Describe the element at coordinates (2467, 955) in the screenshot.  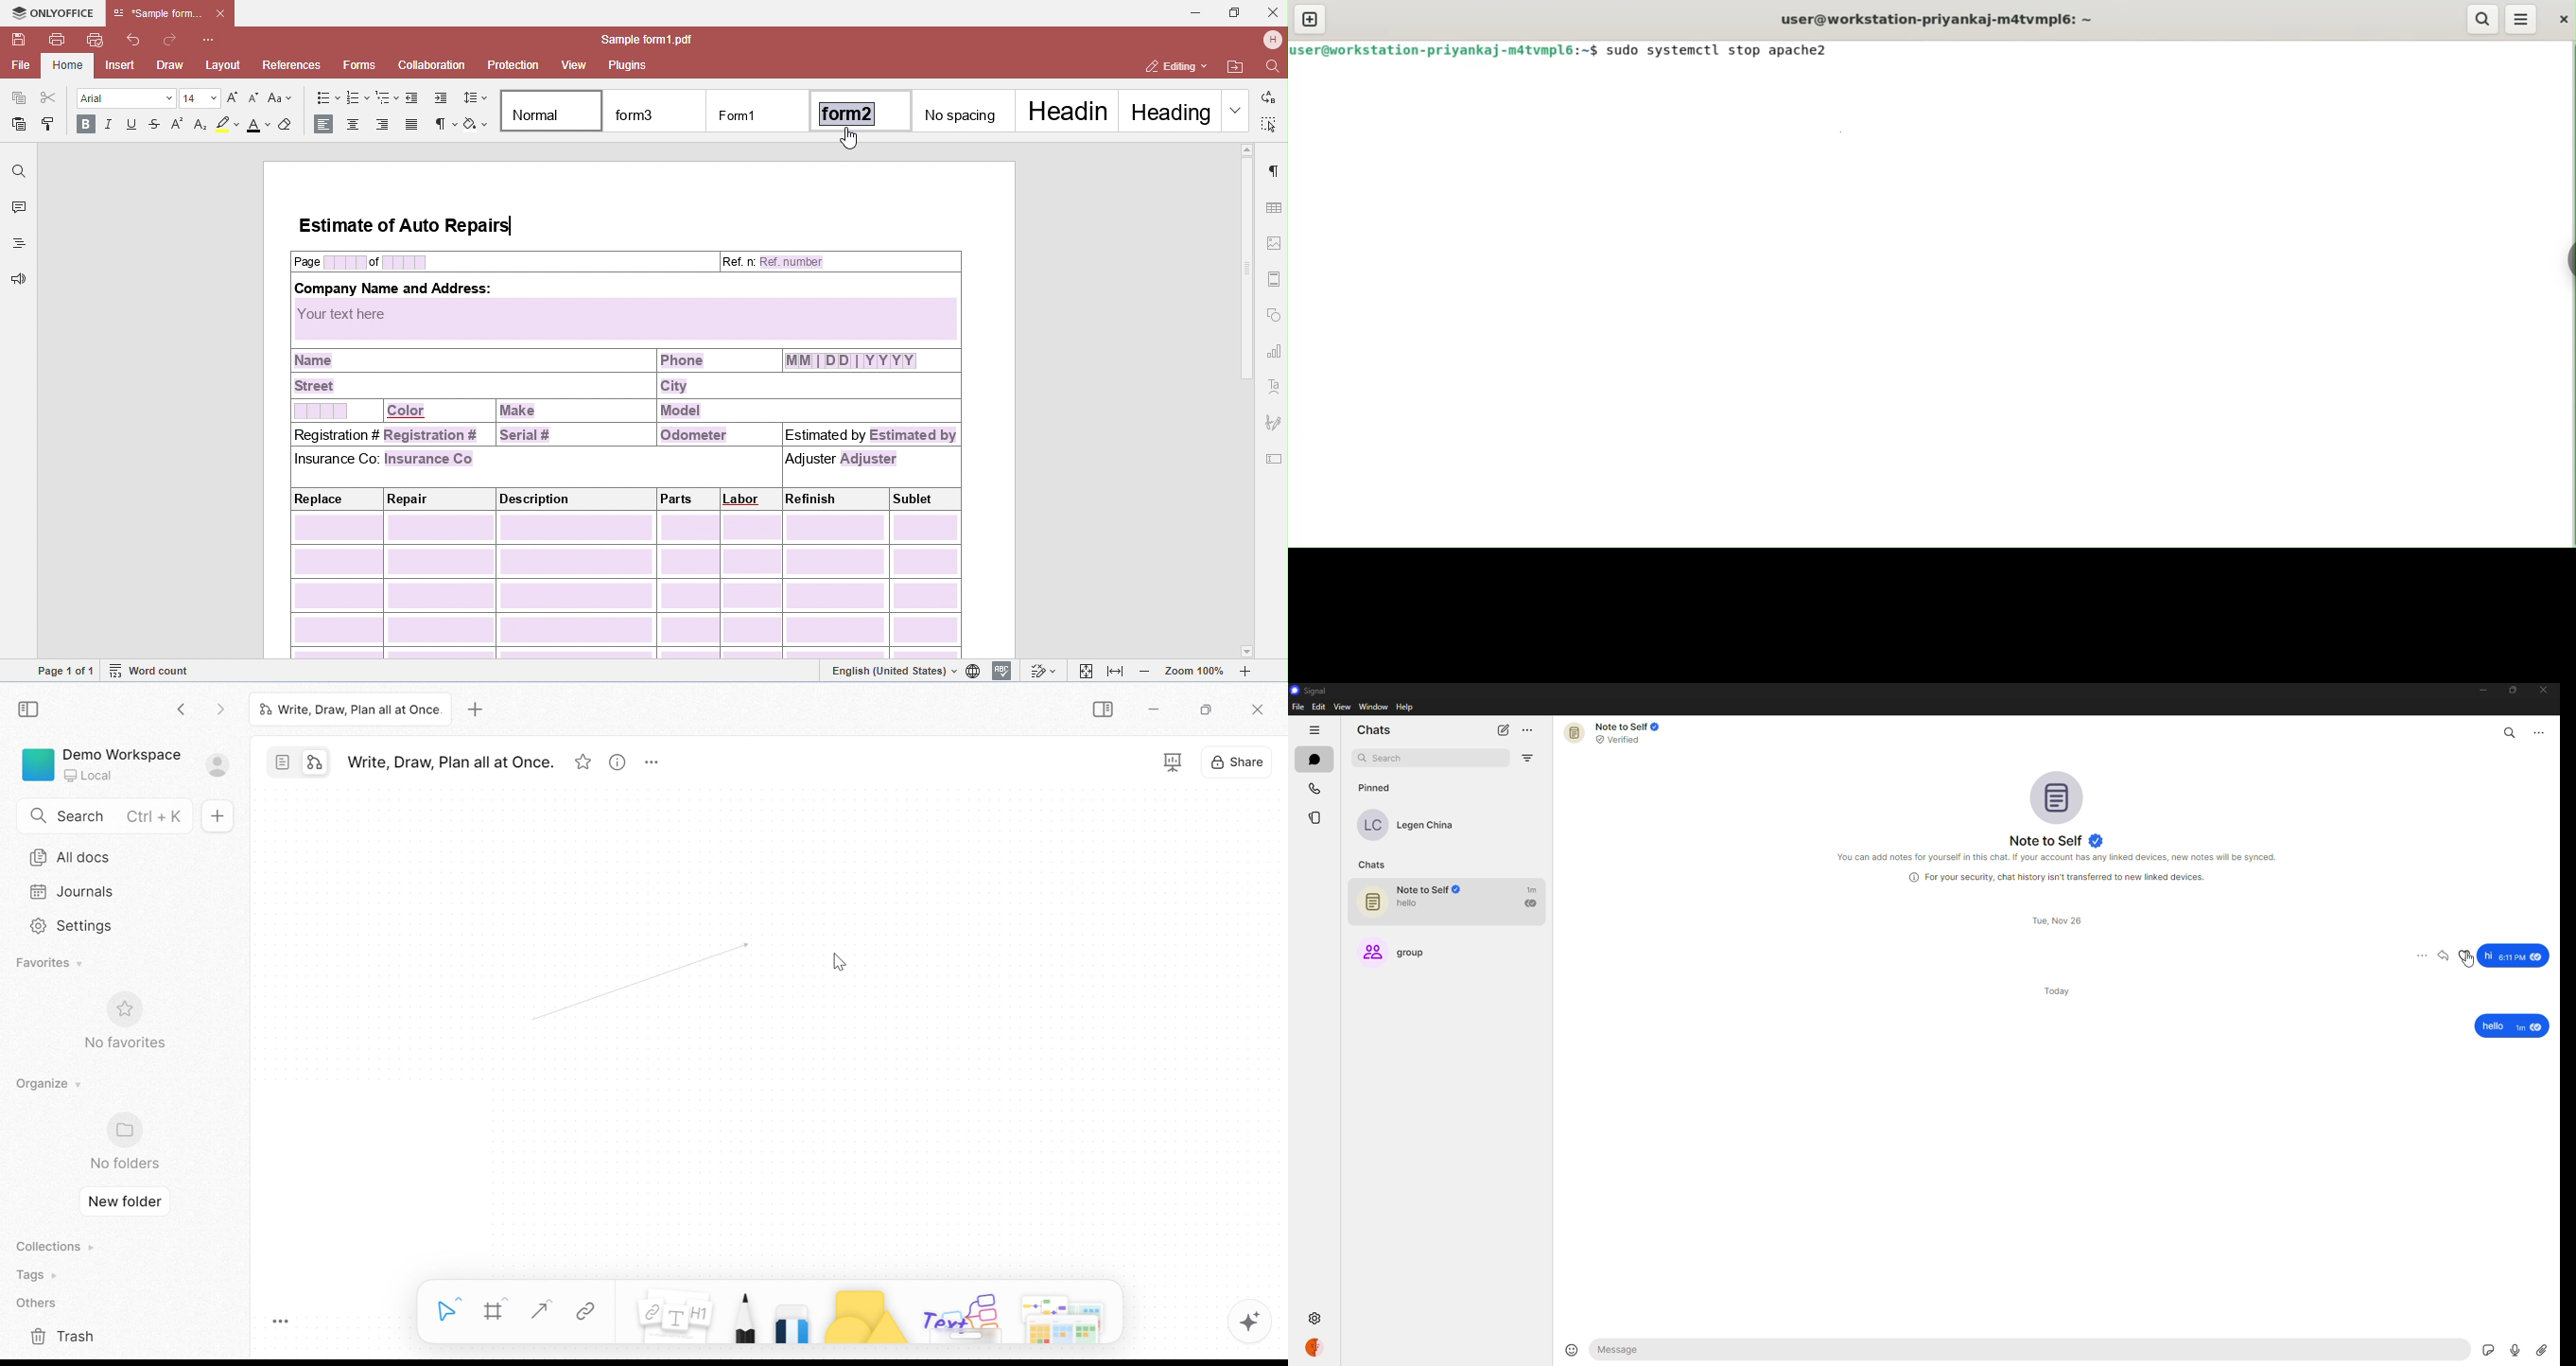
I see `reaction` at that location.